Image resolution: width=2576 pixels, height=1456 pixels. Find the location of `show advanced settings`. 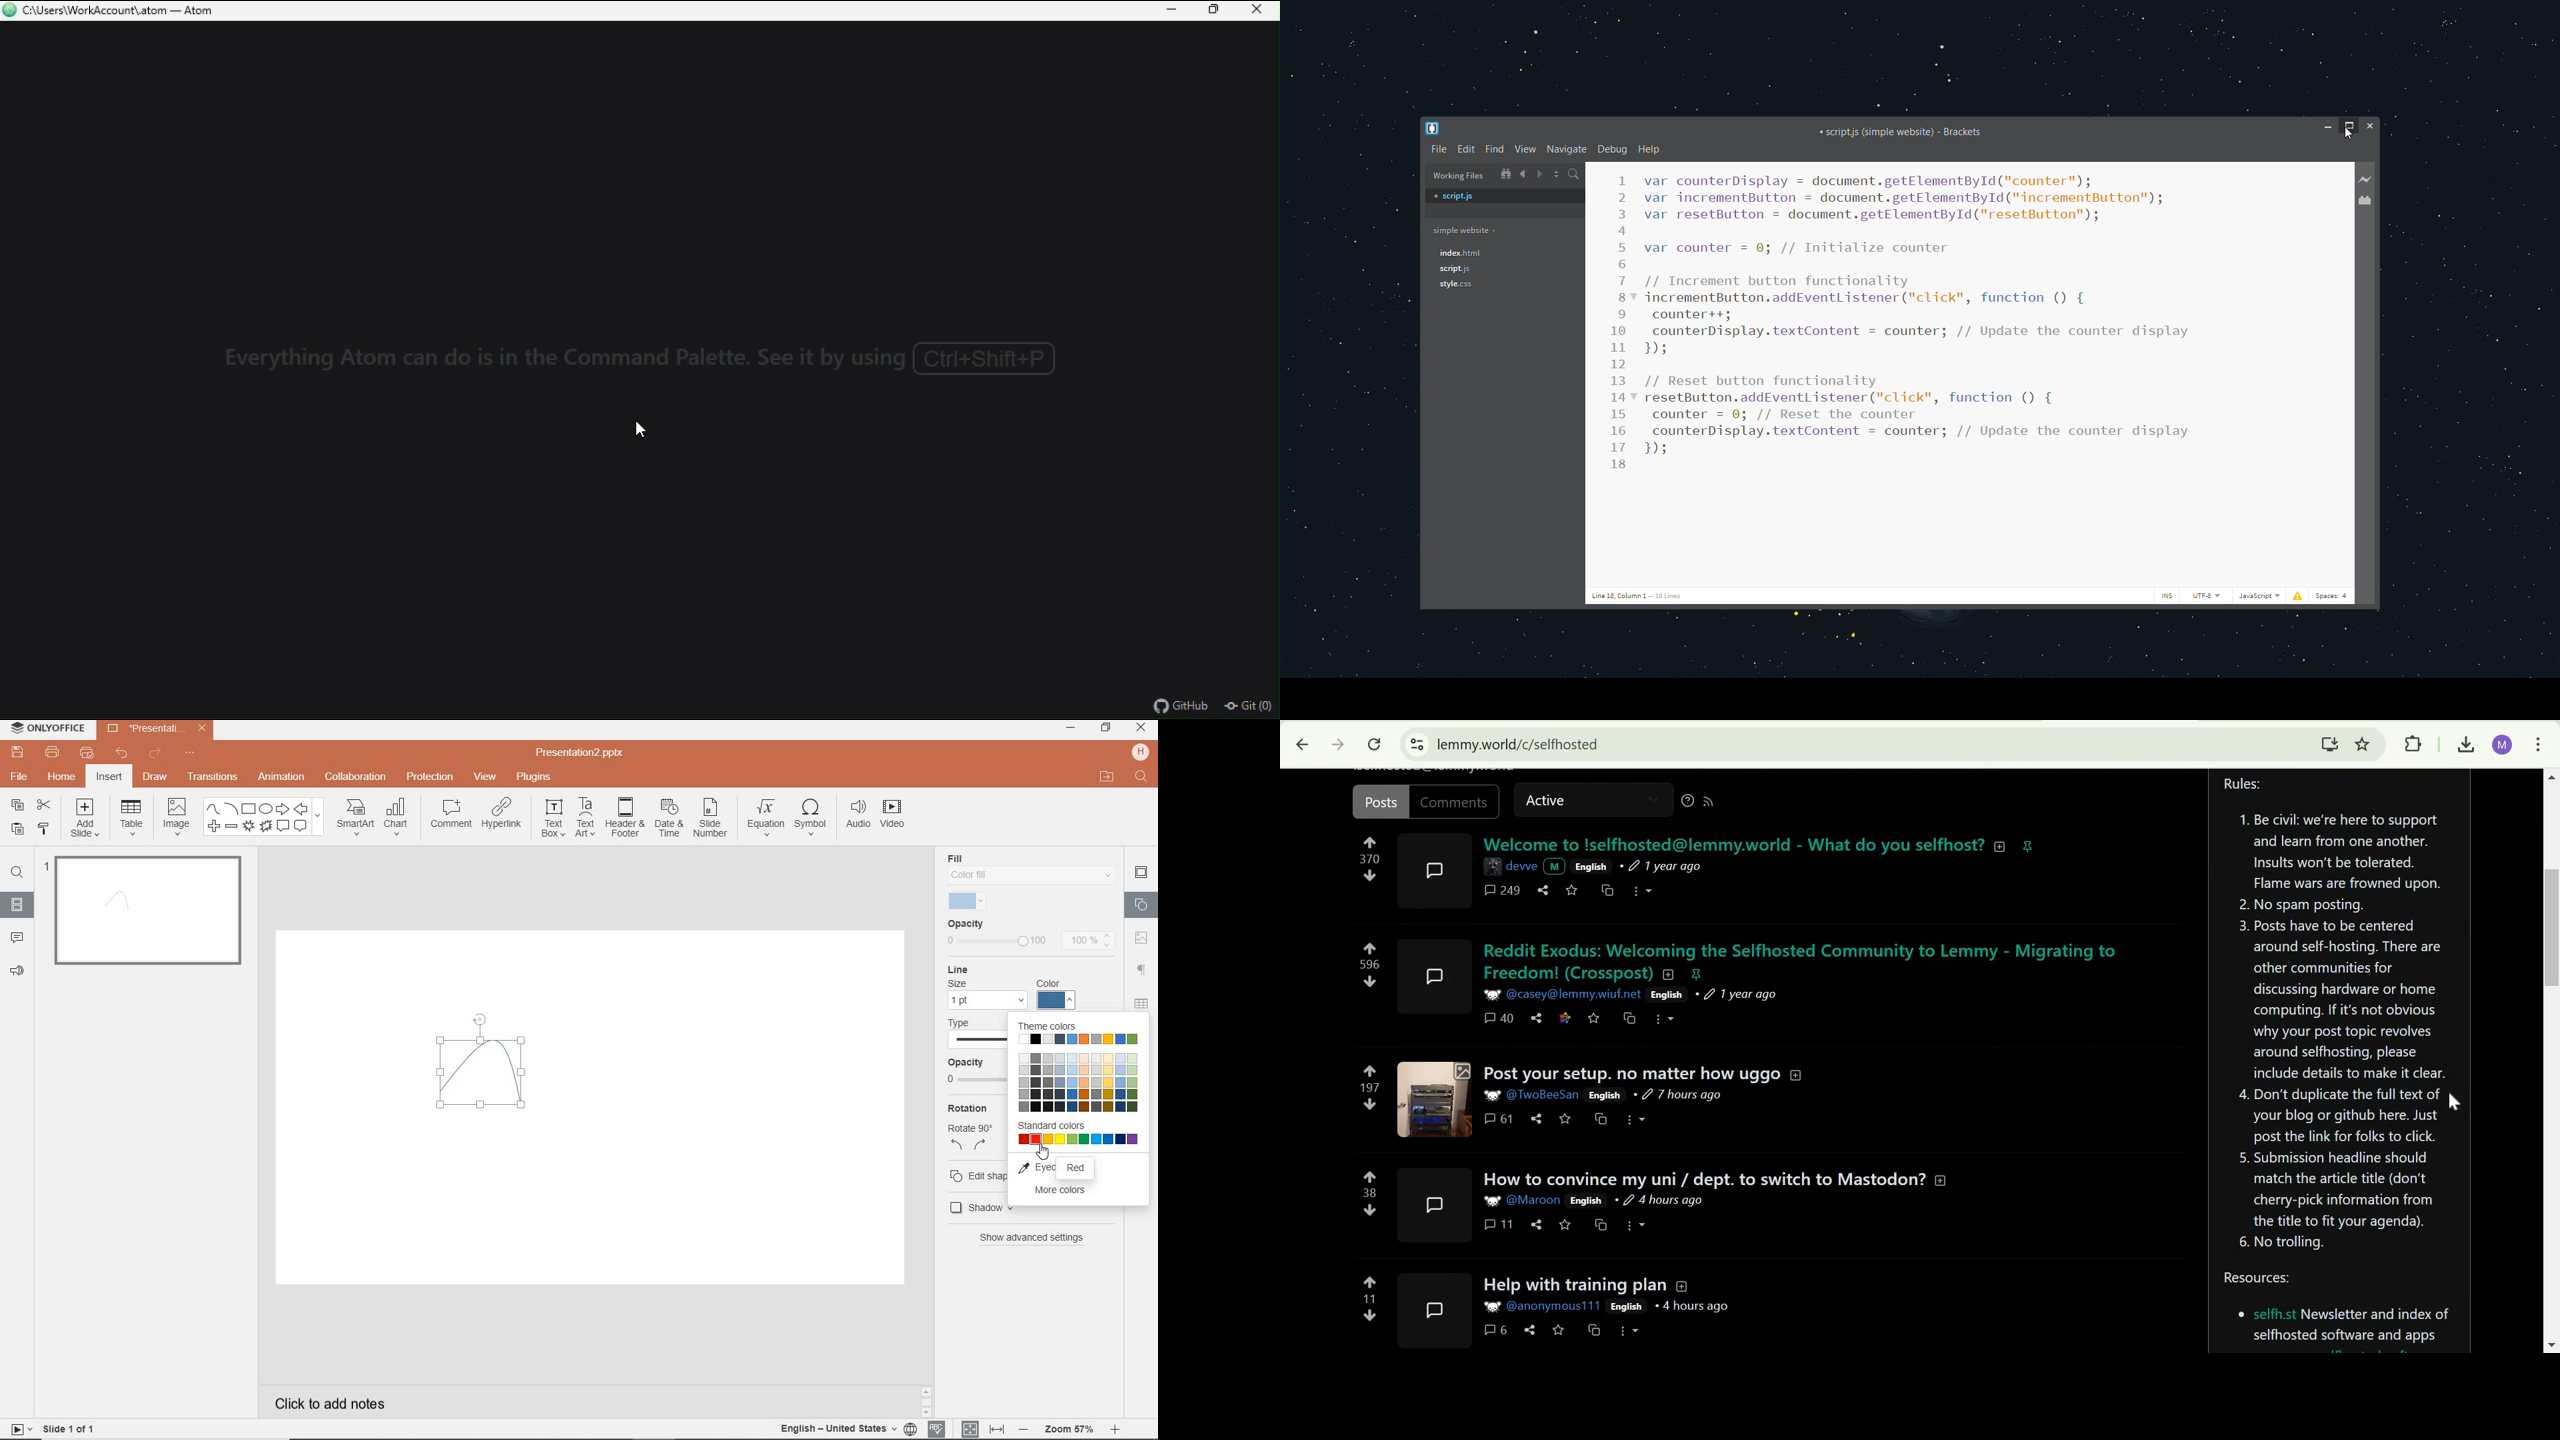

show advanced settings is located at coordinates (1036, 1239).